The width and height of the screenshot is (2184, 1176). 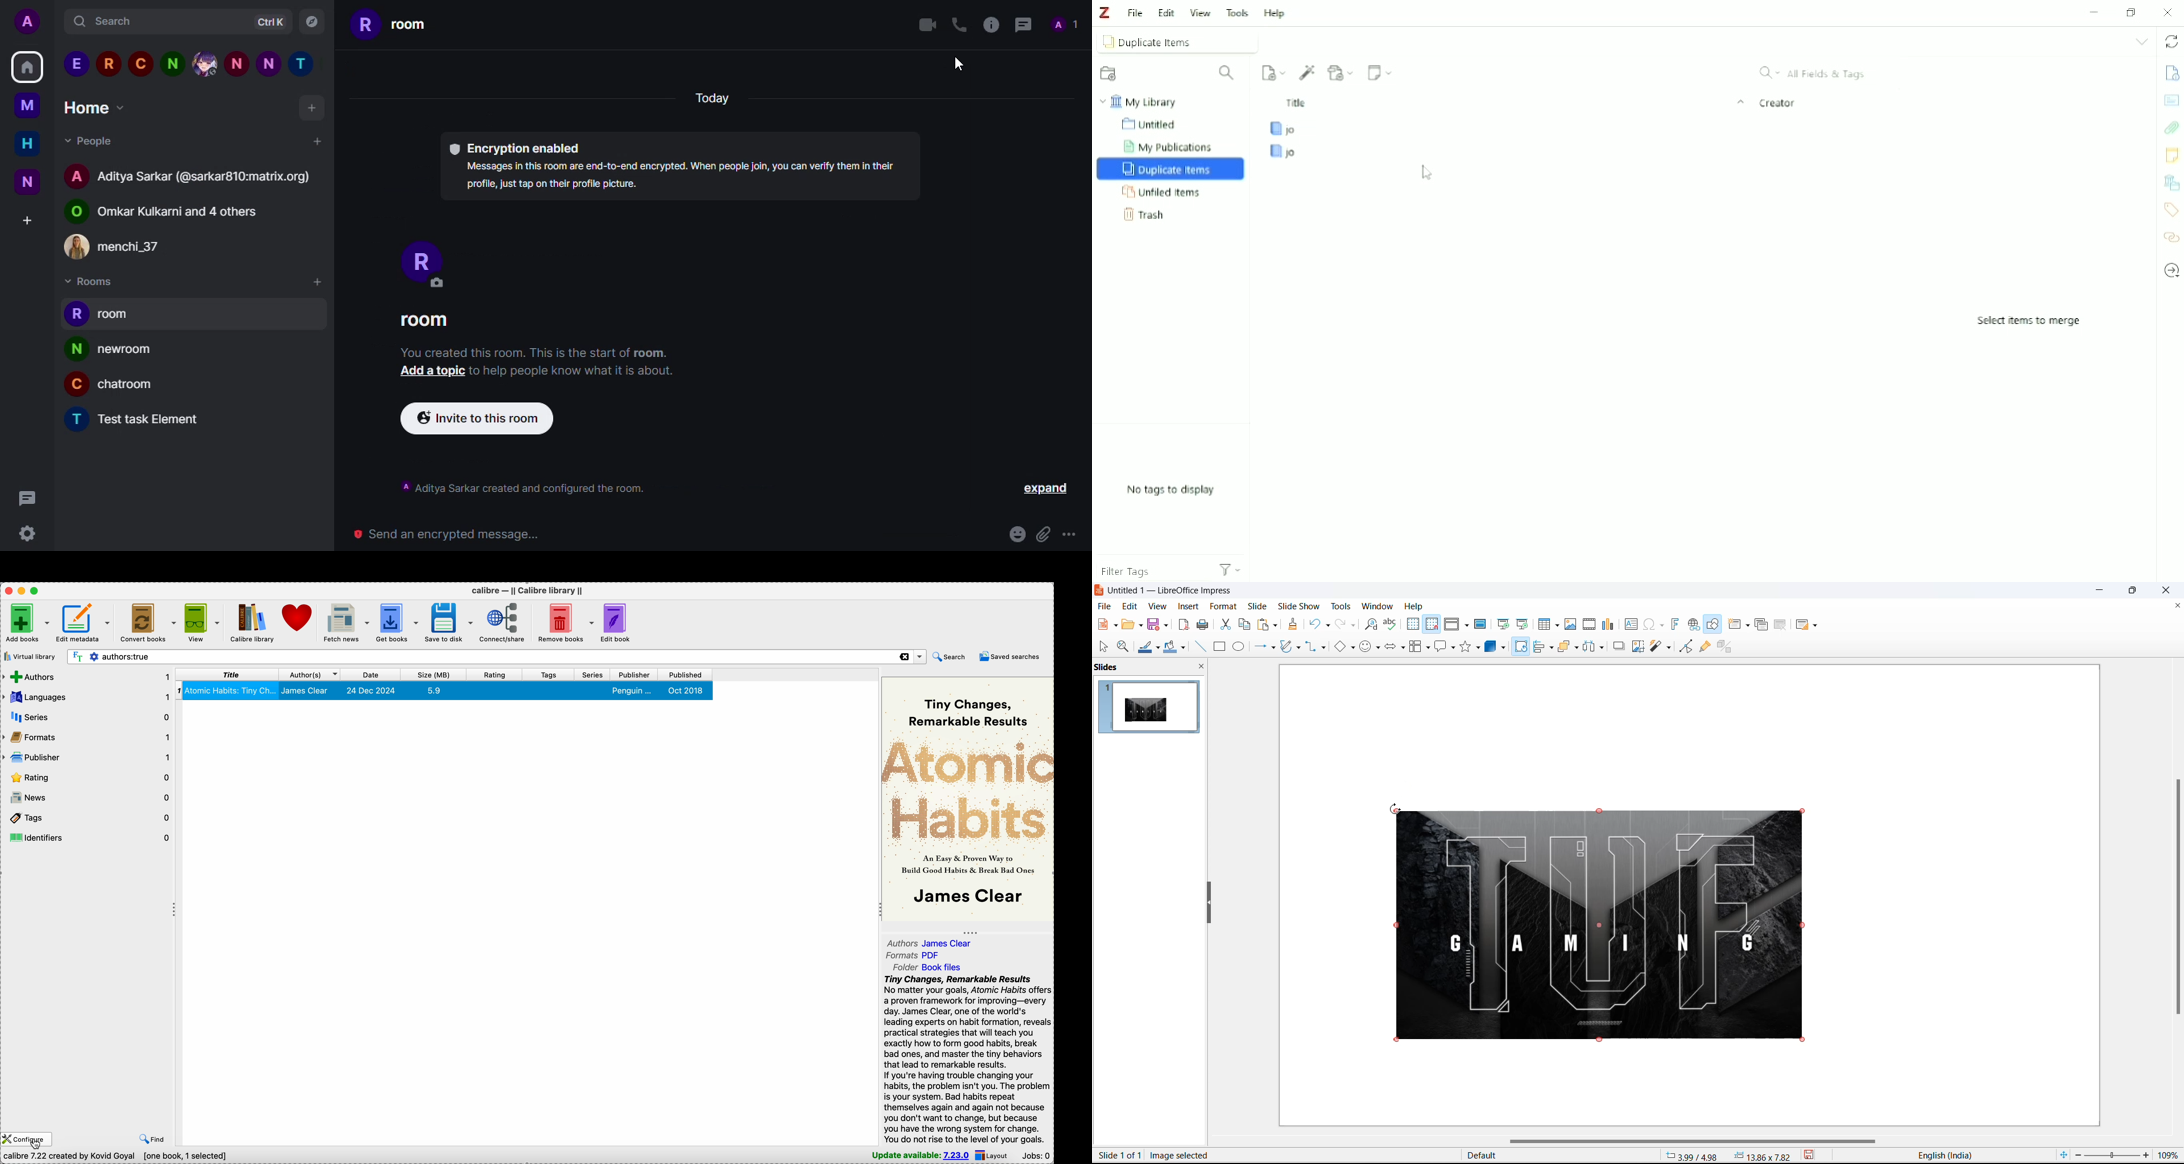 I want to click on close document, so click(x=2176, y=606).